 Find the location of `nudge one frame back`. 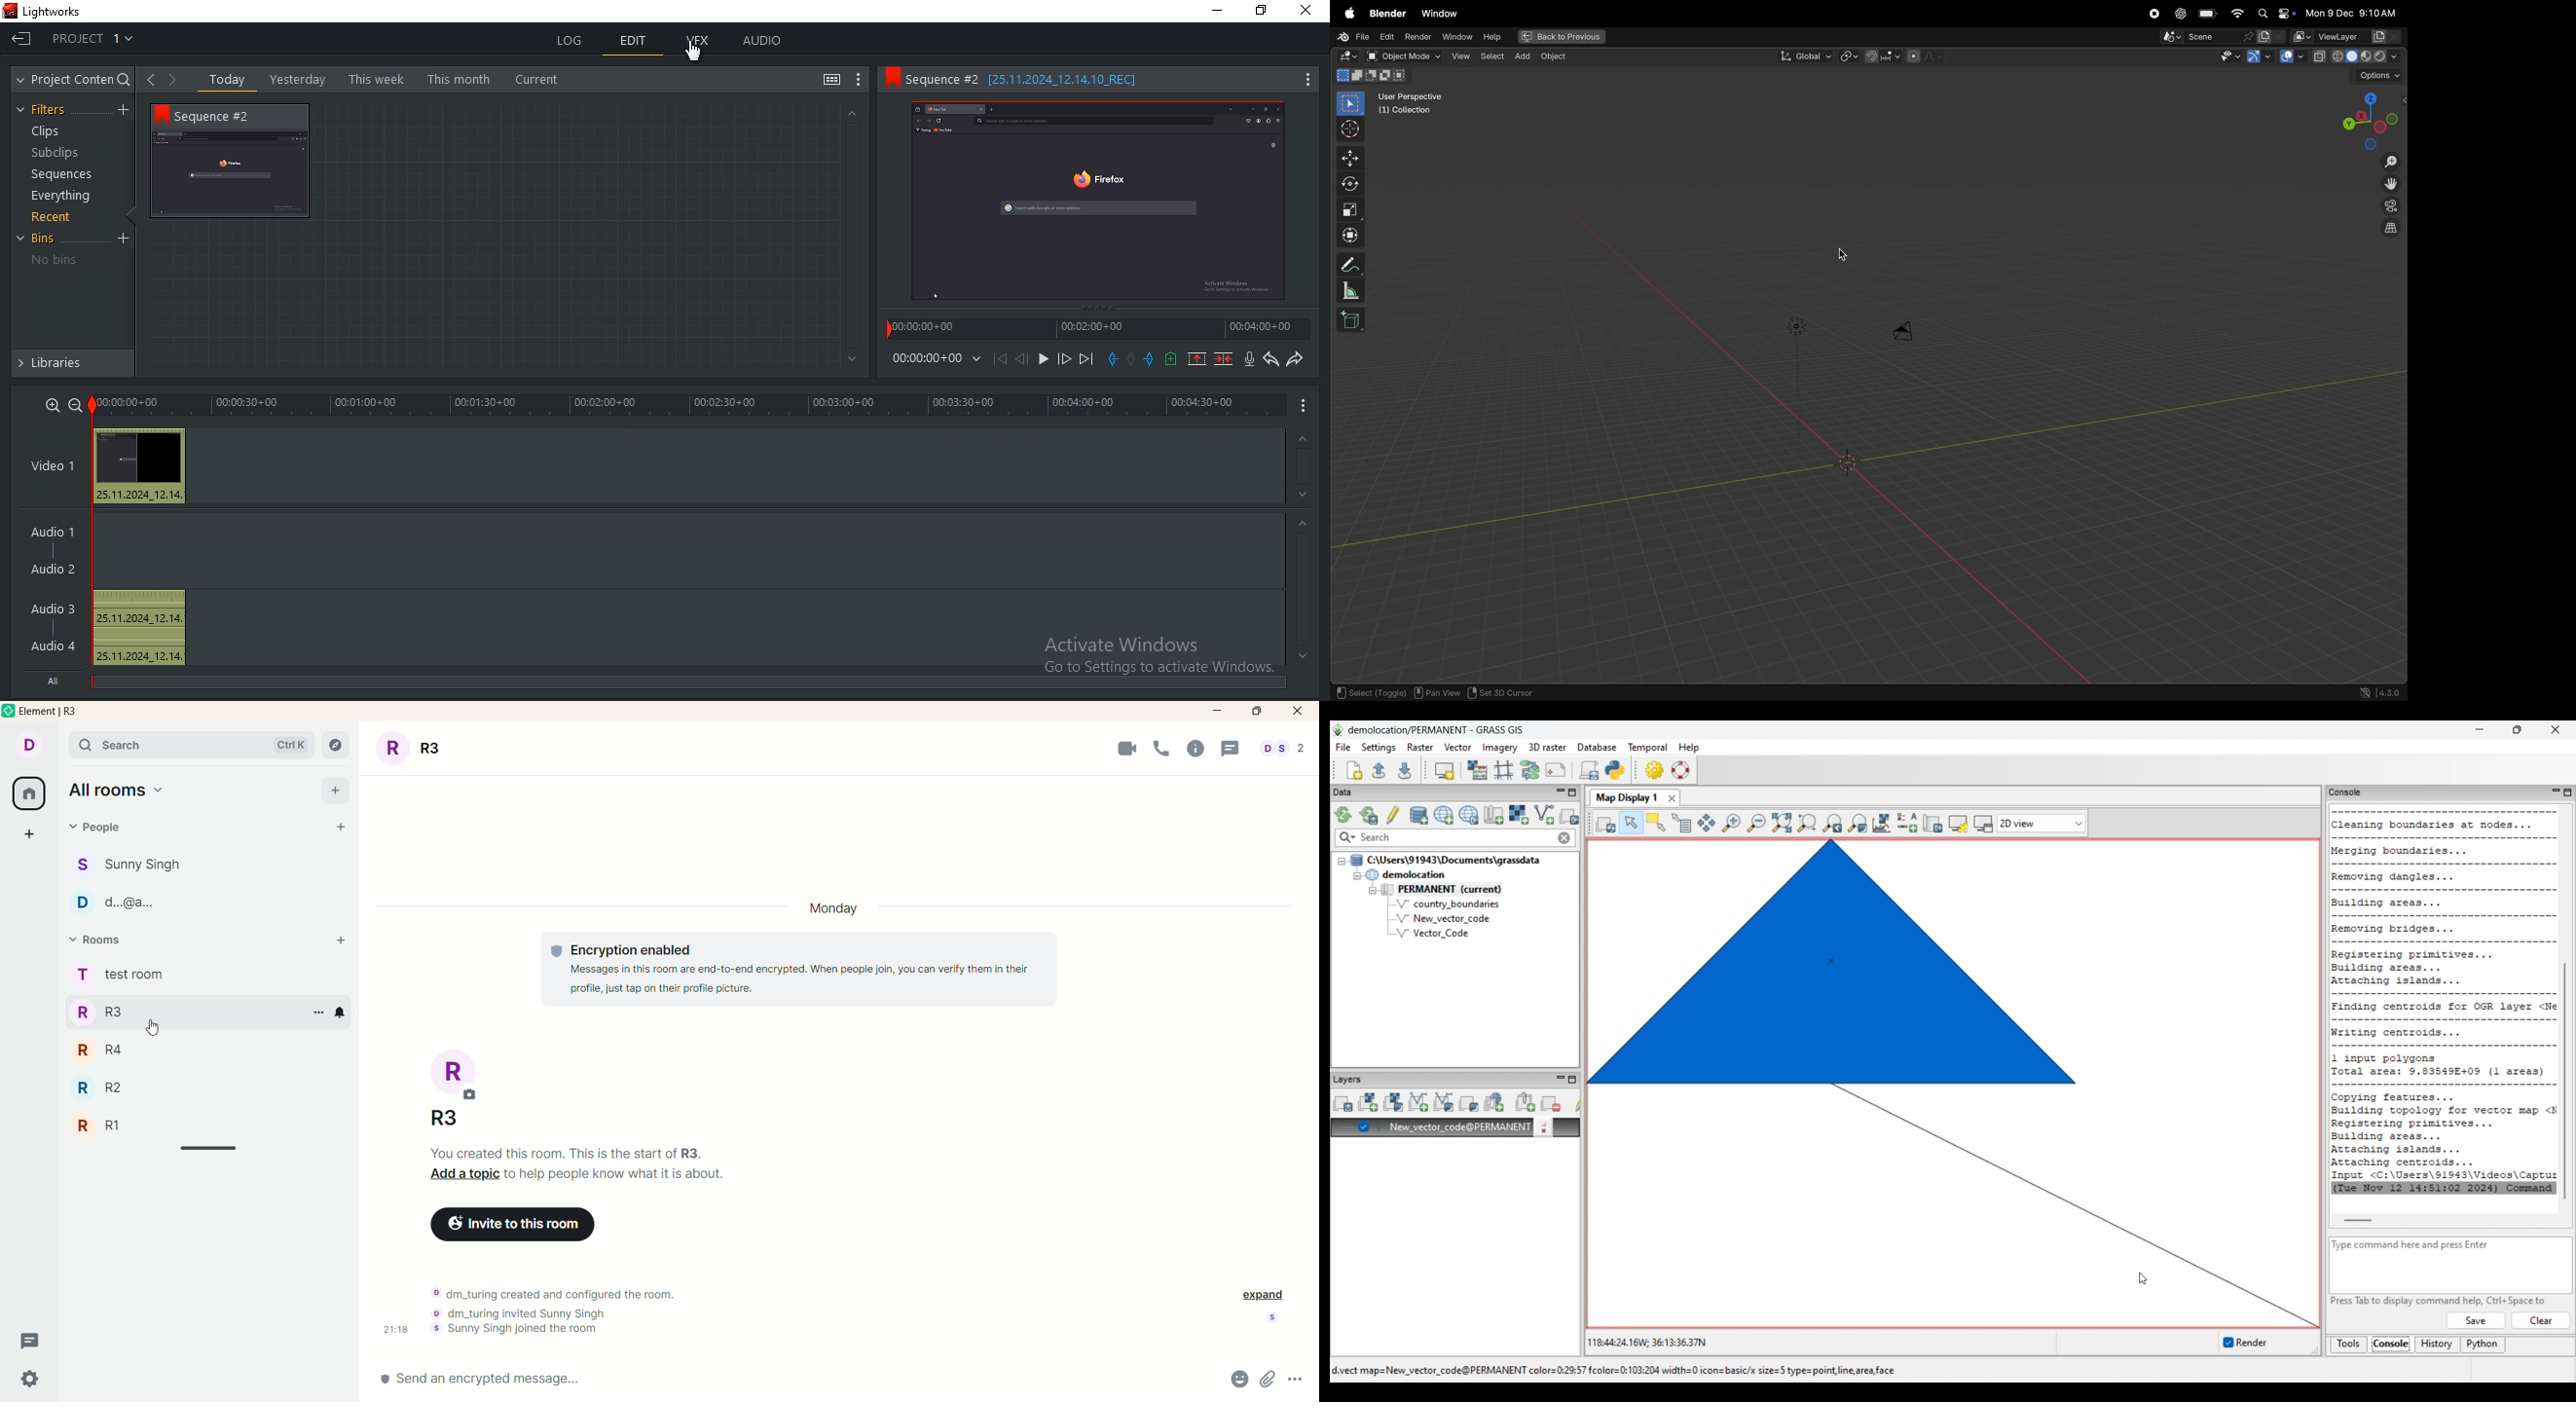

nudge one frame back is located at coordinates (1024, 359).